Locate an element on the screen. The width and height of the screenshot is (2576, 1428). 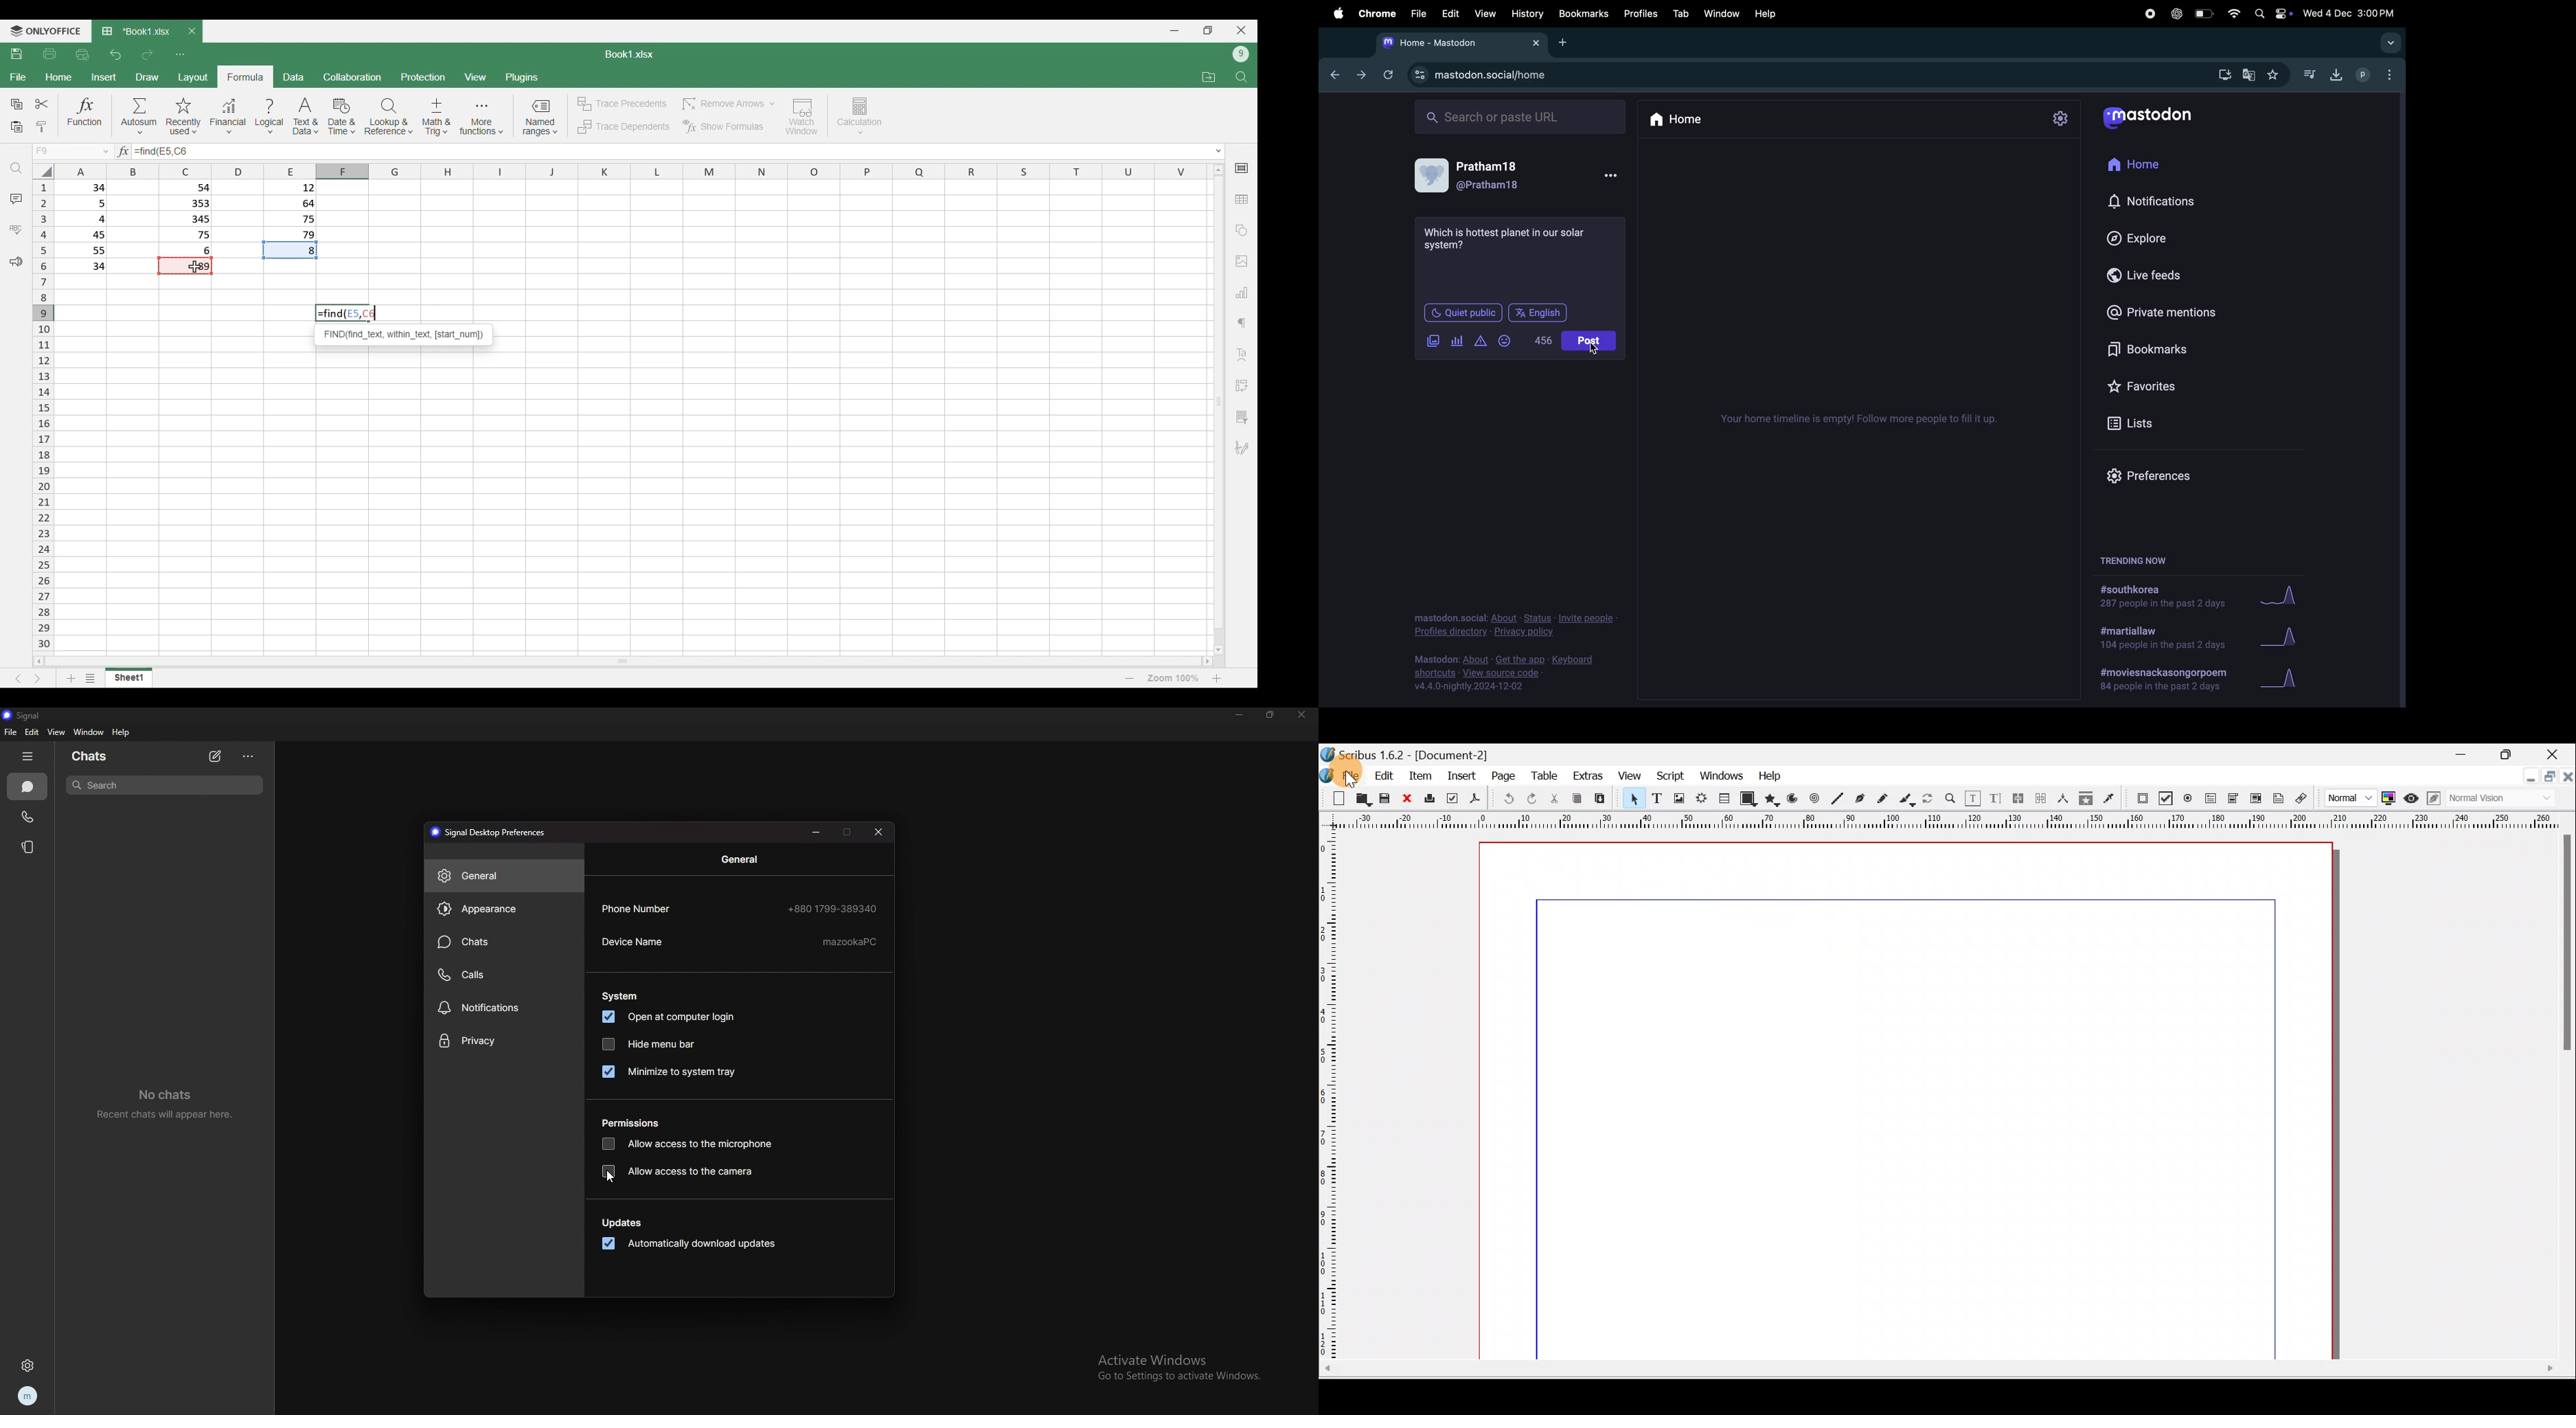
settings is located at coordinates (27, 1365).